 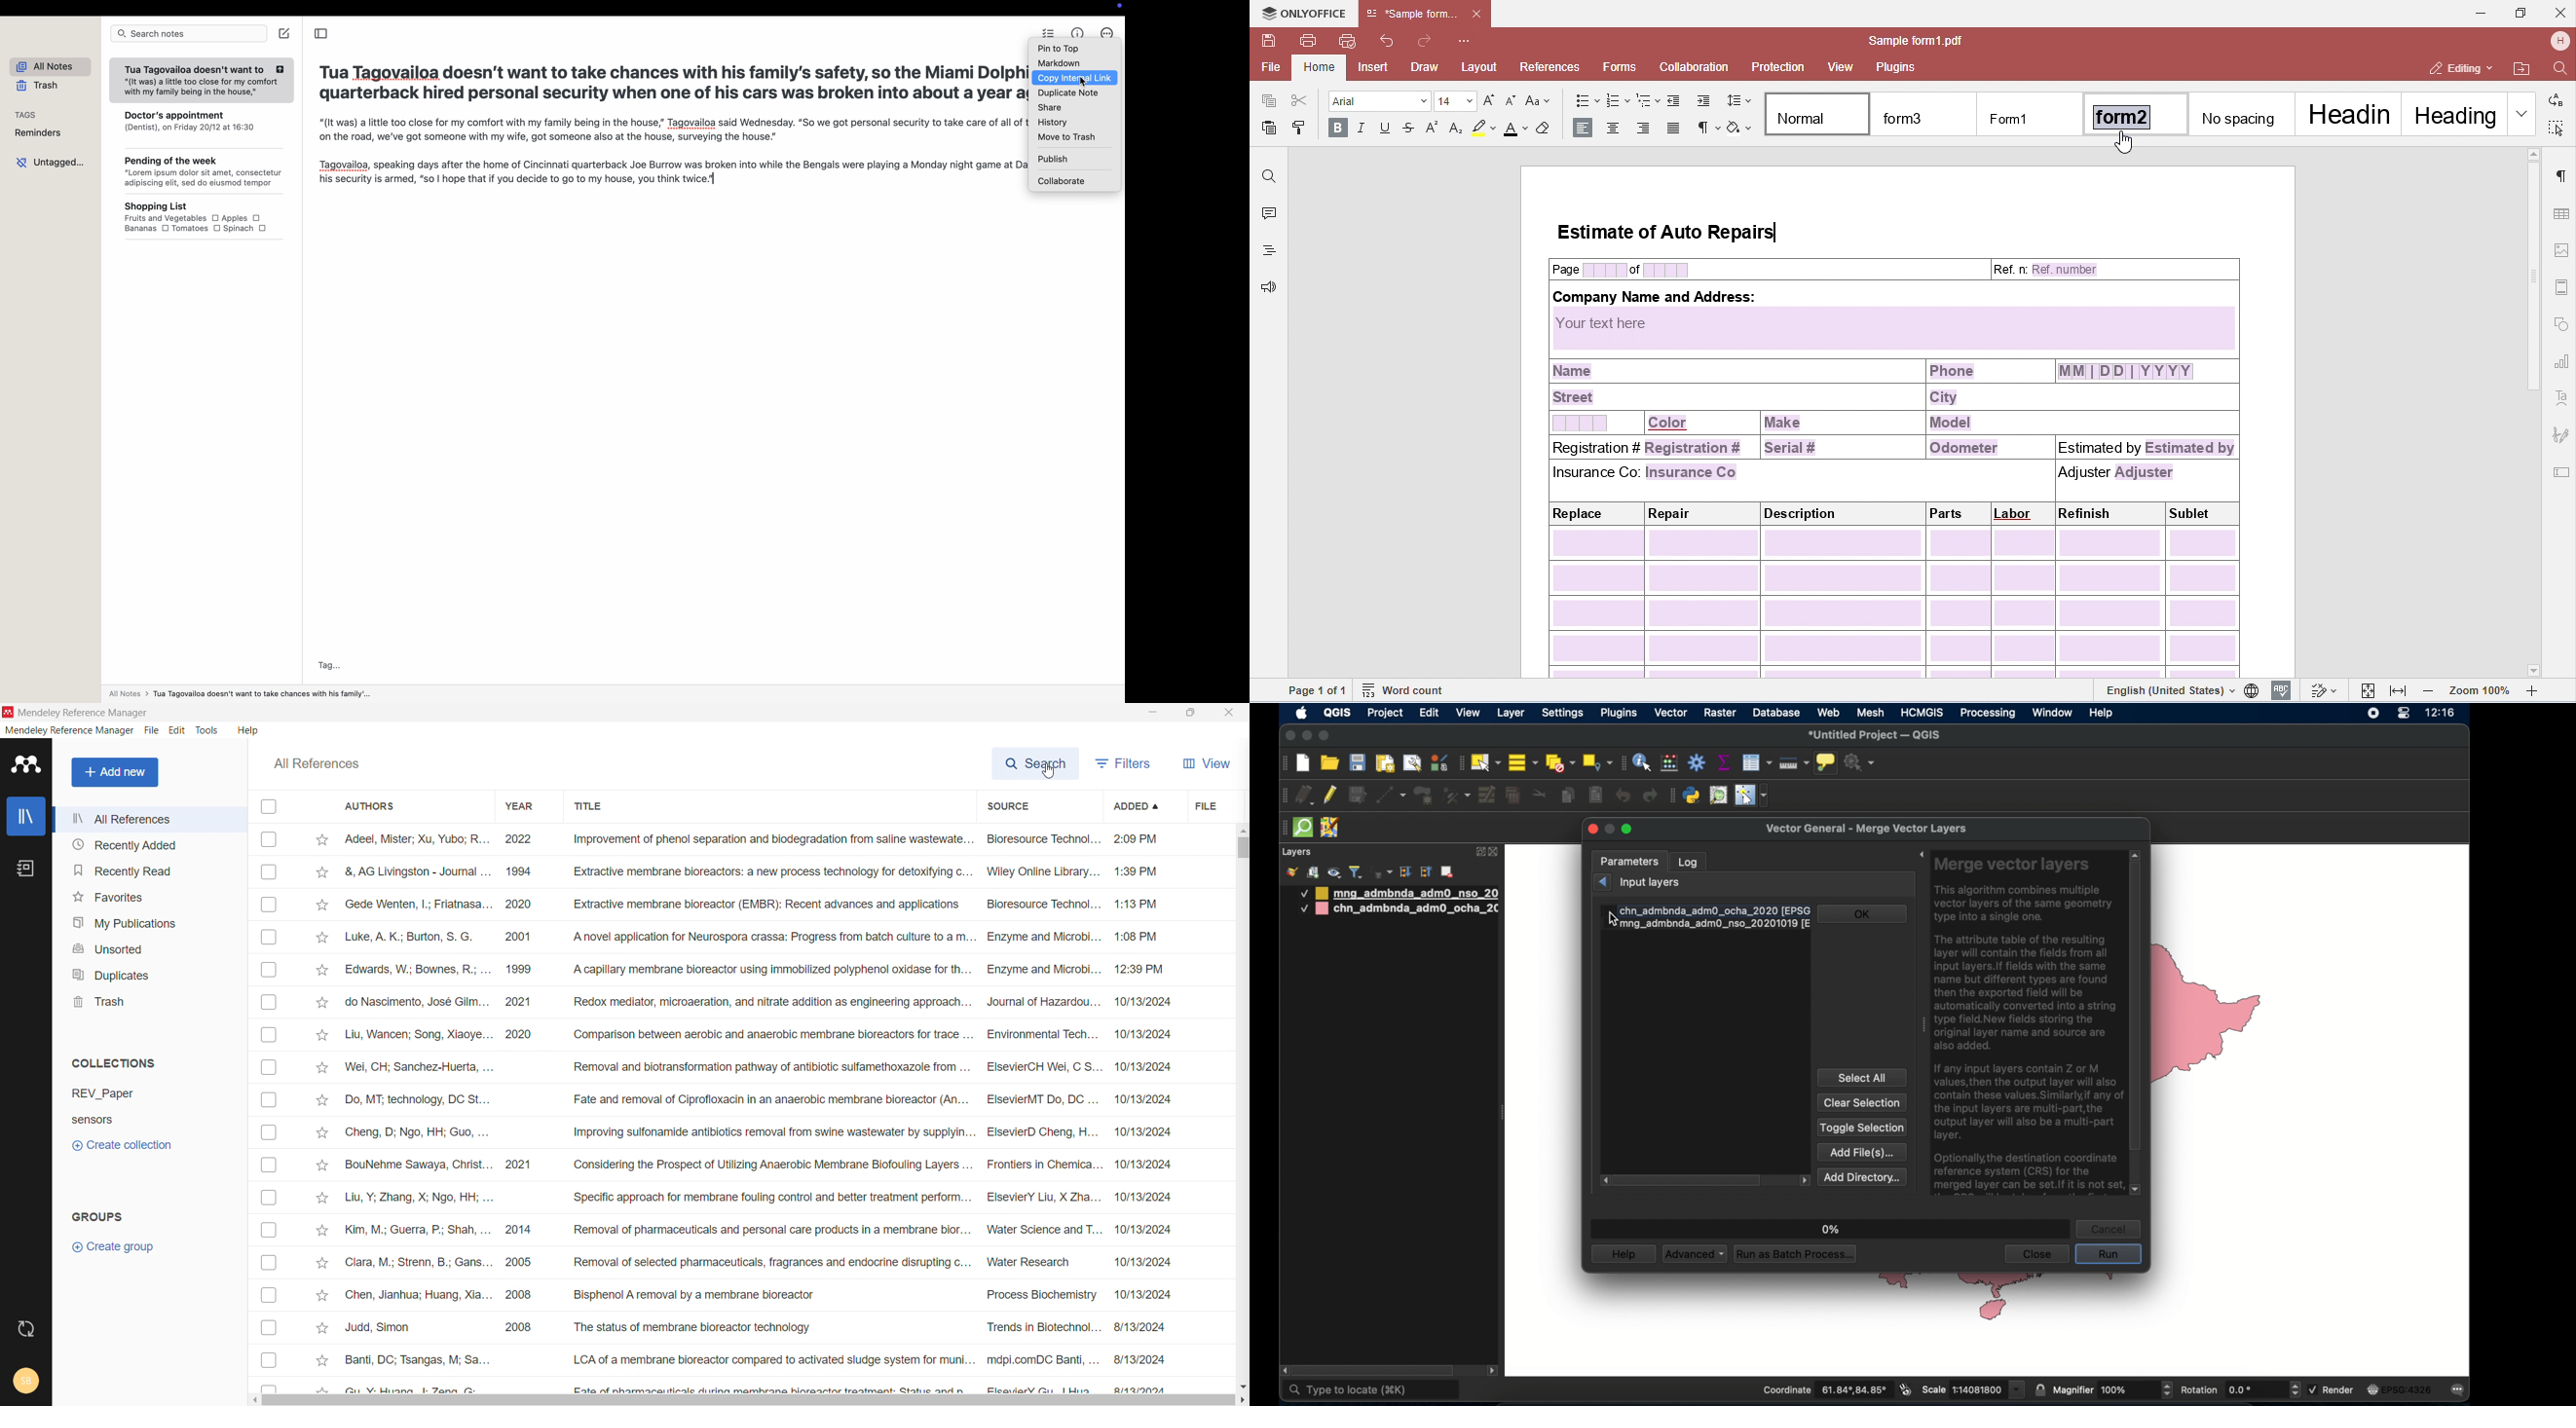 I want to click on Checkbox, so click(x=270, y=840).